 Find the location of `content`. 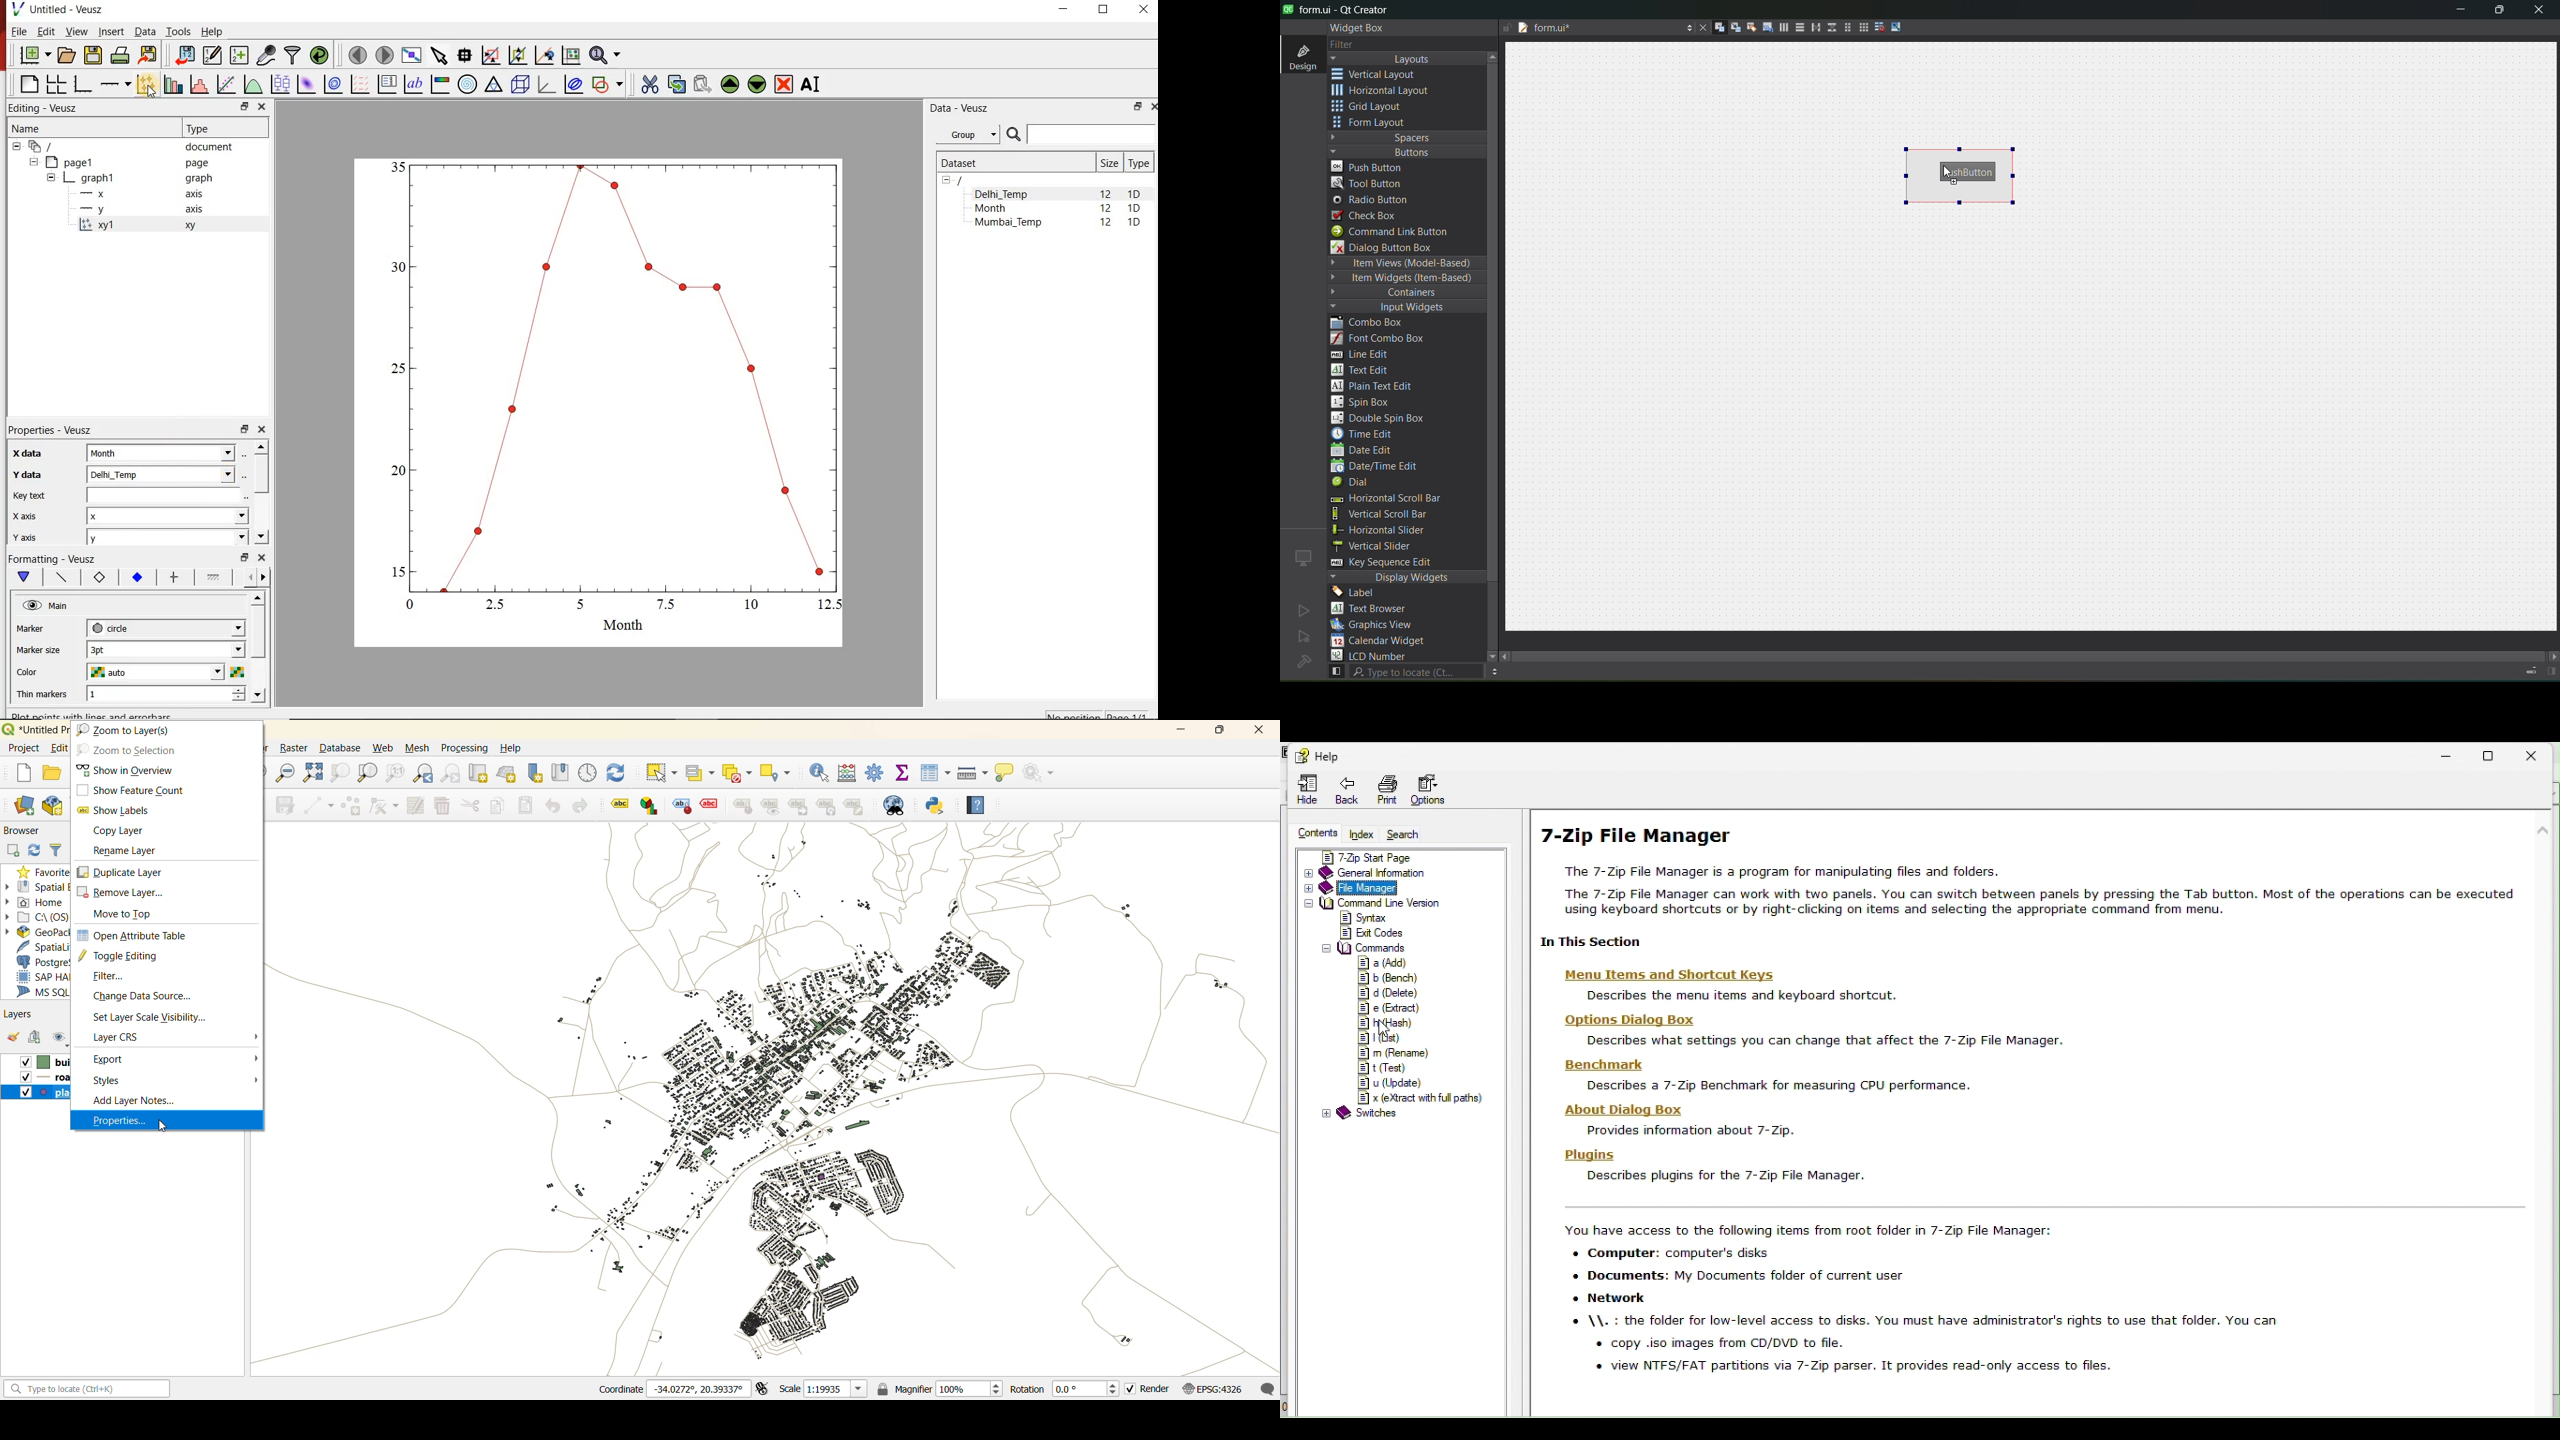

content is located at coordinates (1316, 831).